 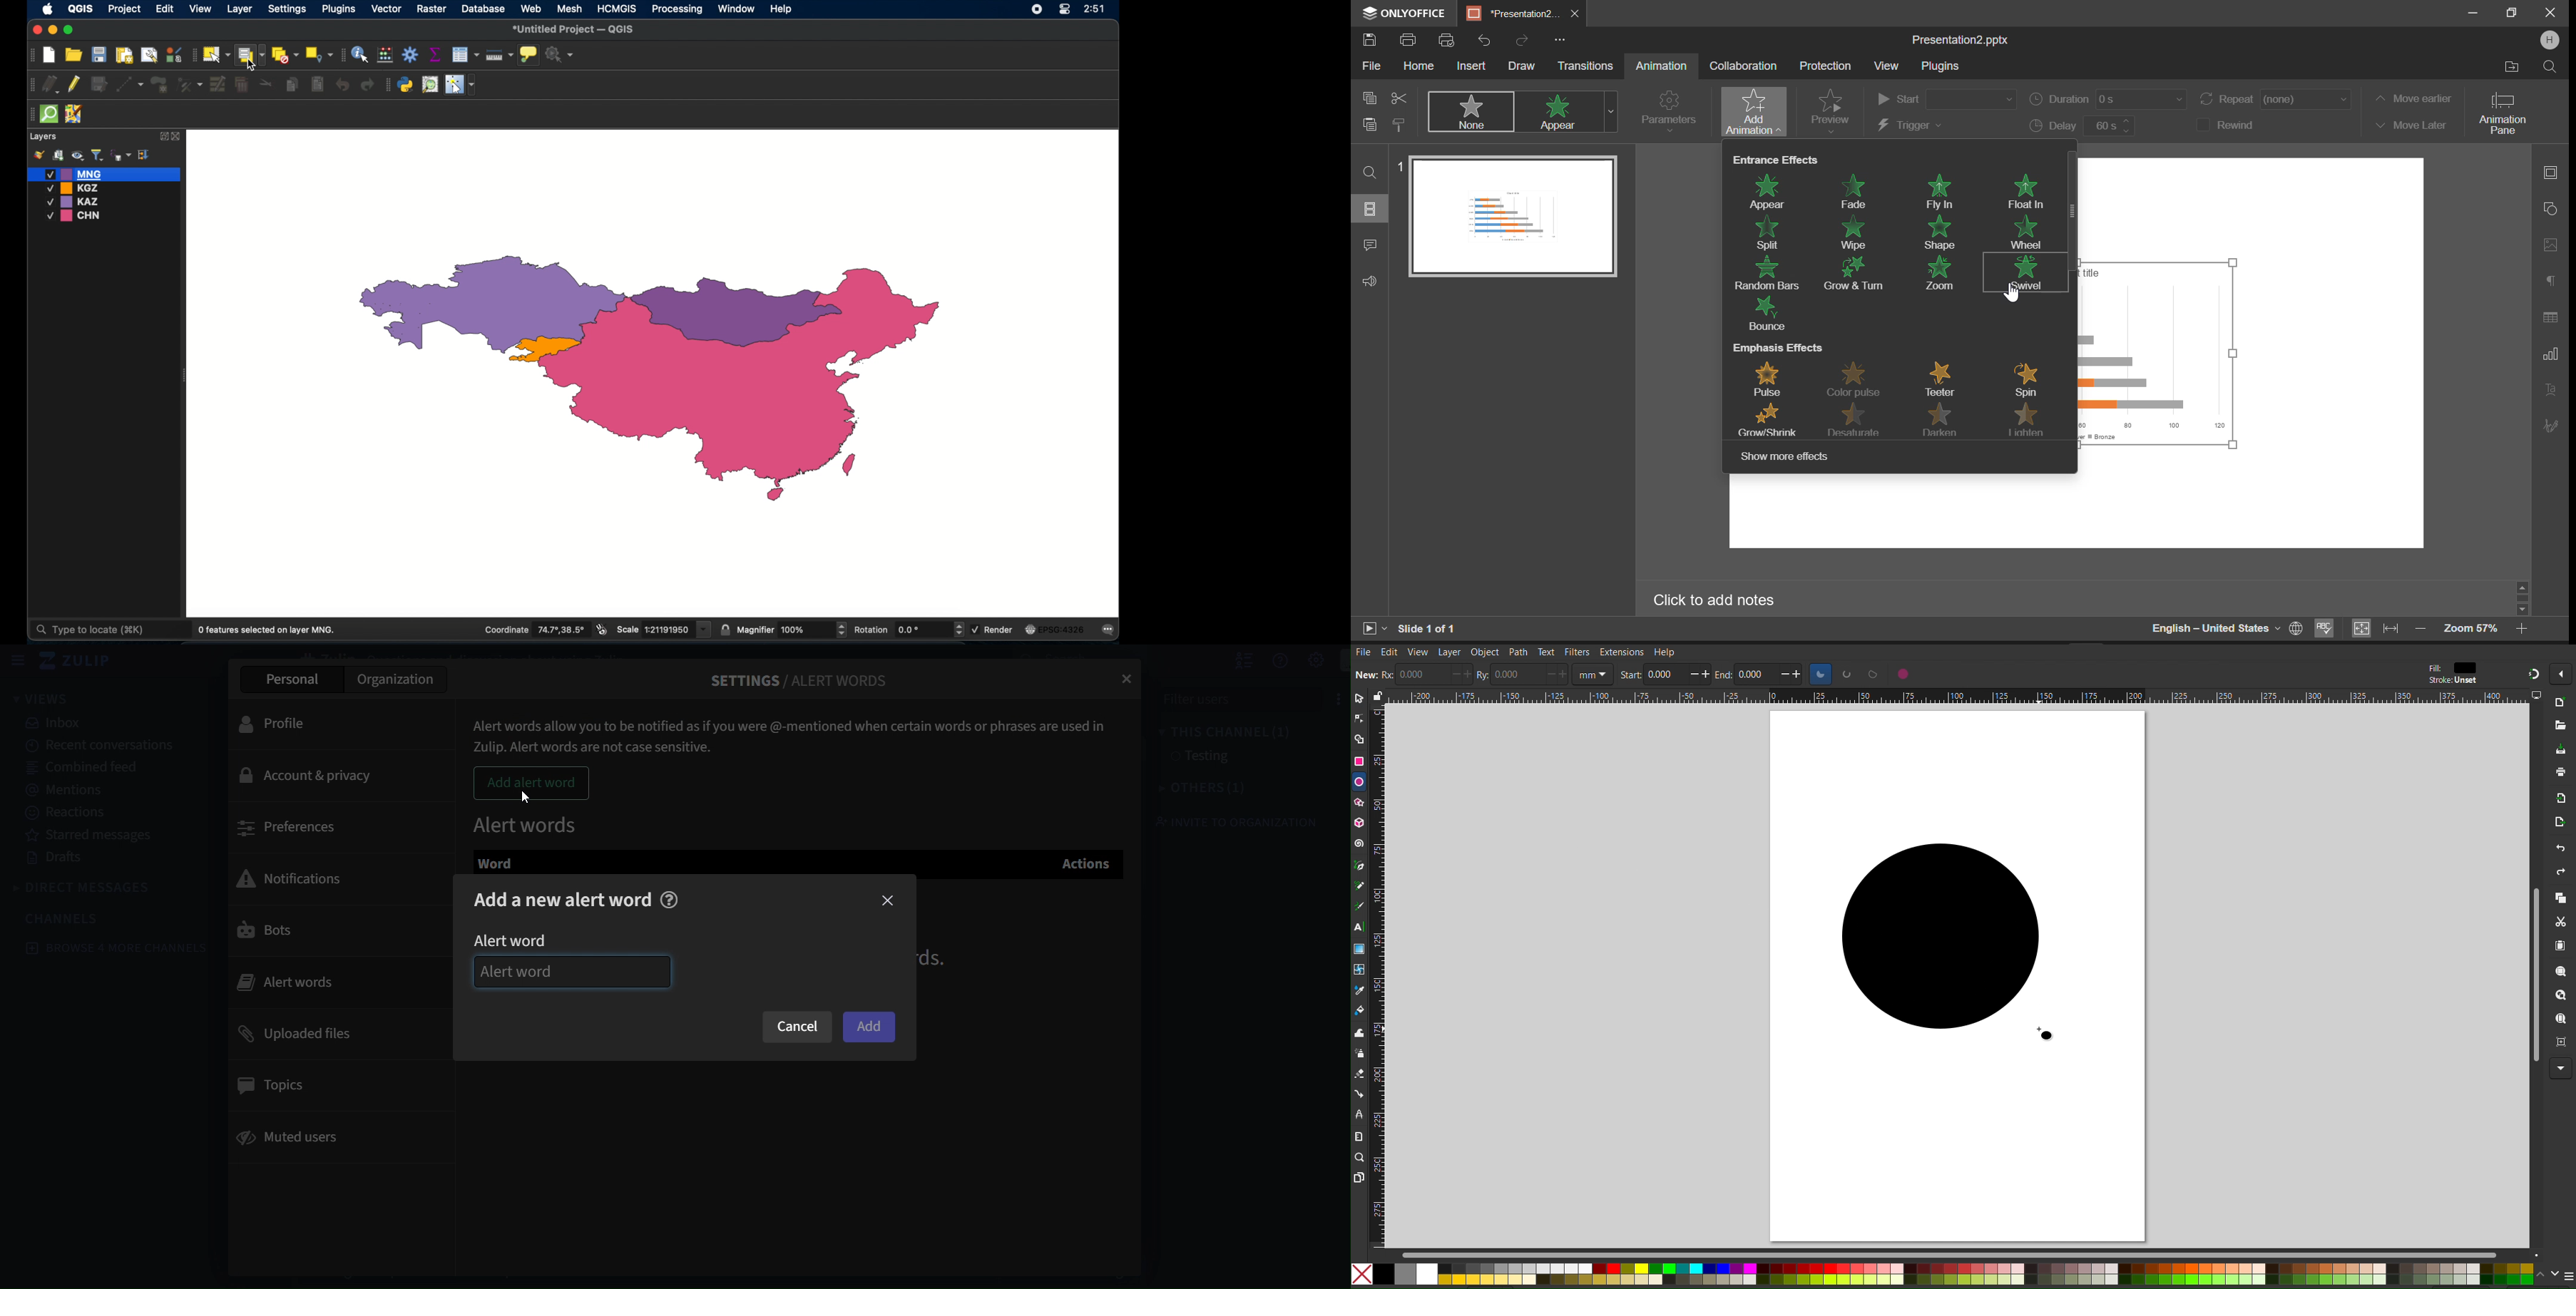 I want to click on Alert words allow you to be notified as if you were @-mentioned when certain words or phrases are used in Zulip., so click(x=794, y=731).